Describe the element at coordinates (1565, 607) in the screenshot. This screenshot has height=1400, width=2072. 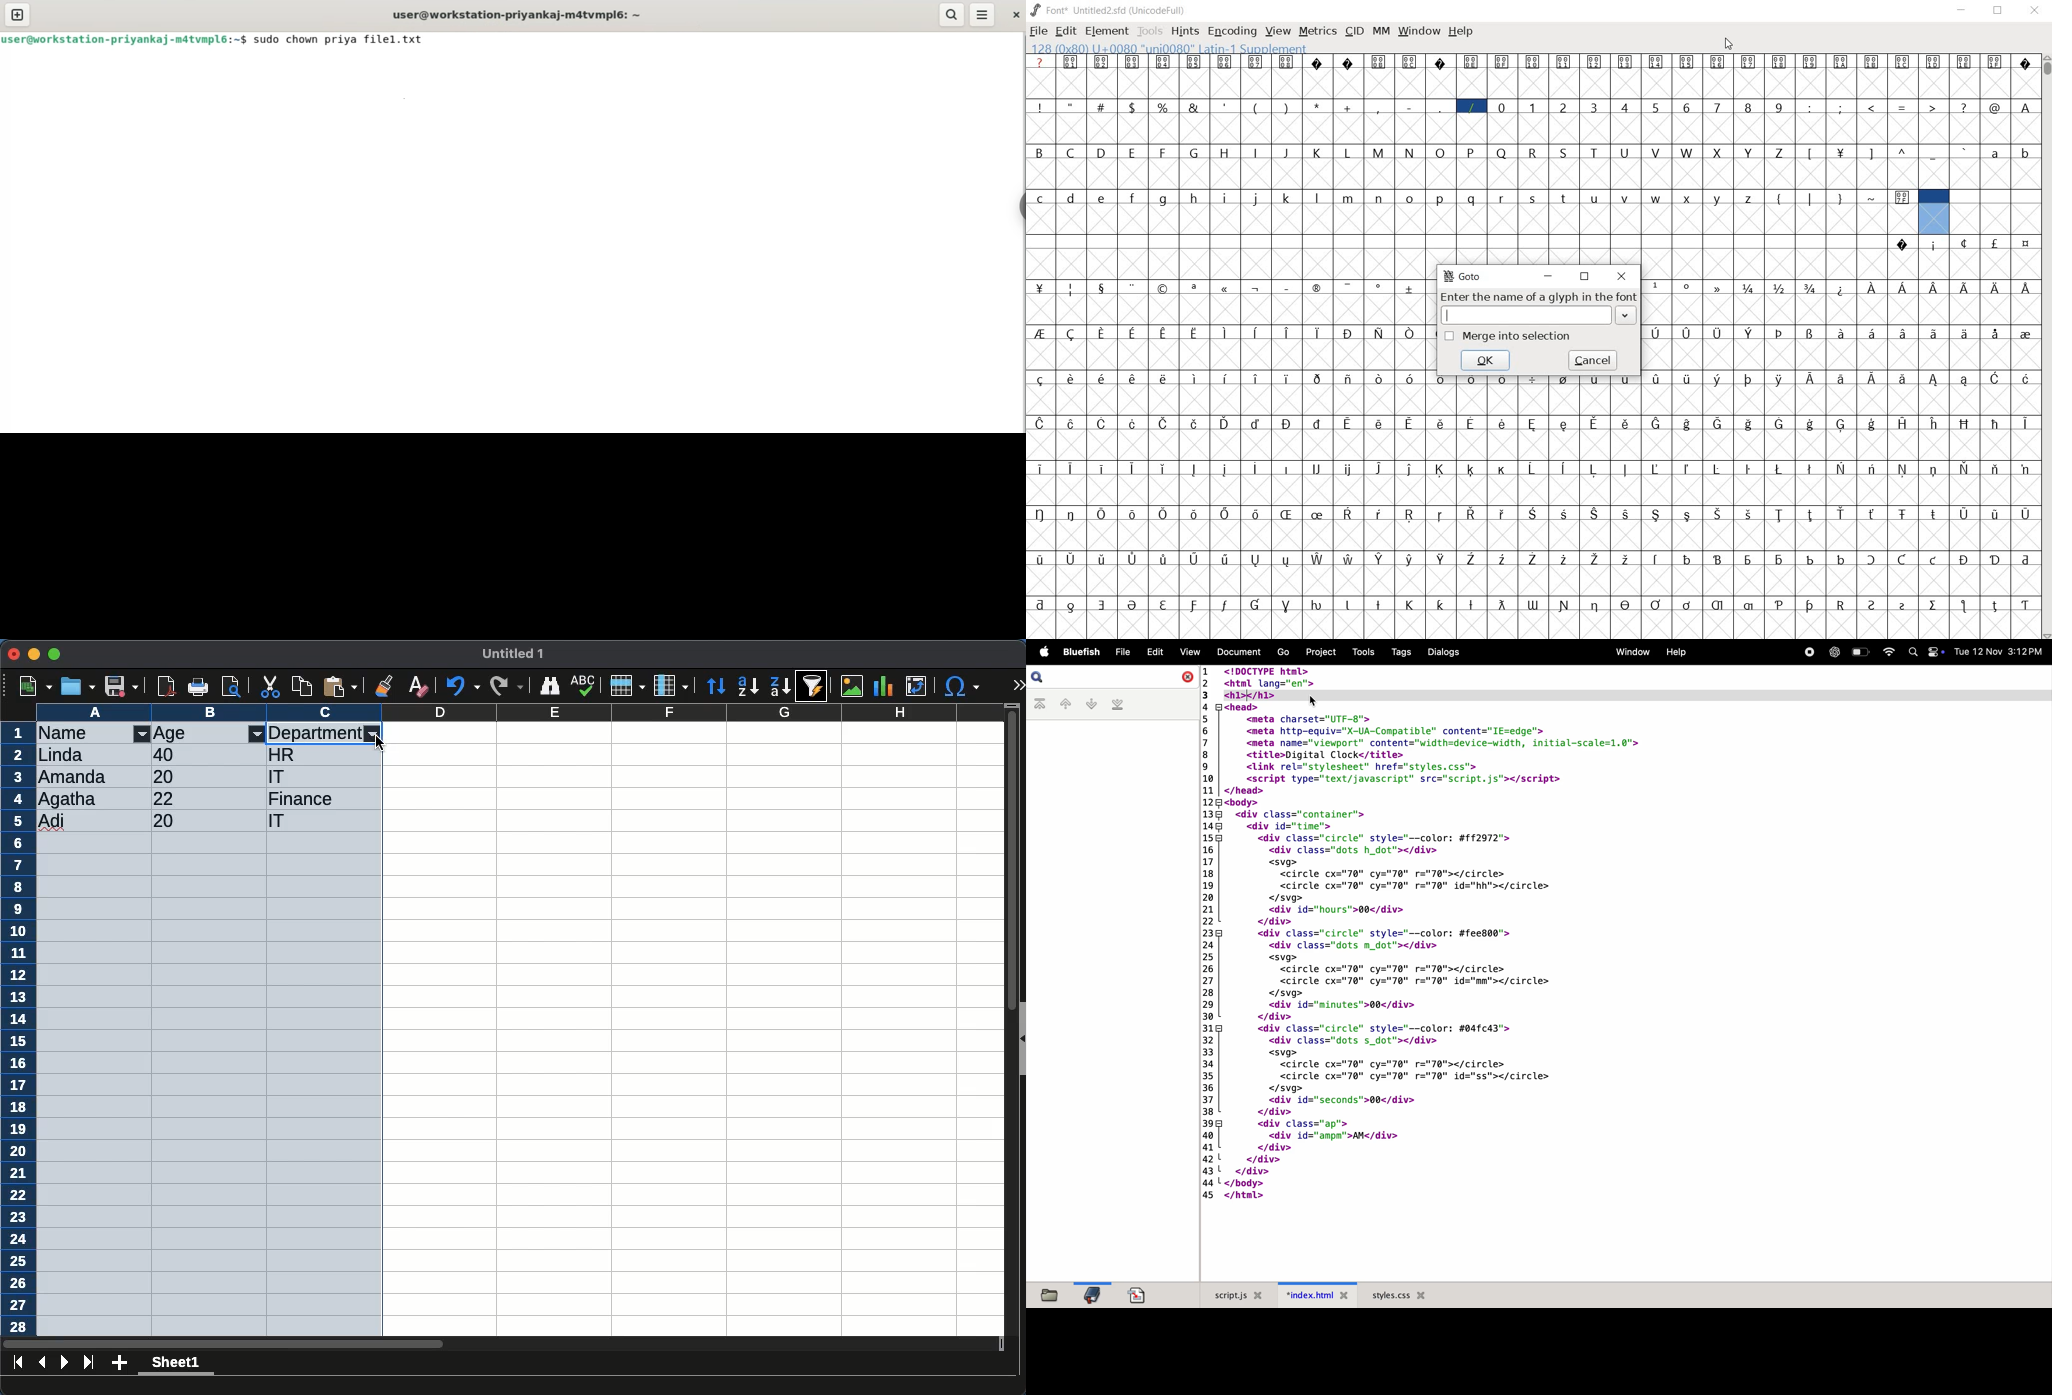
I see `Symbol` at that location.